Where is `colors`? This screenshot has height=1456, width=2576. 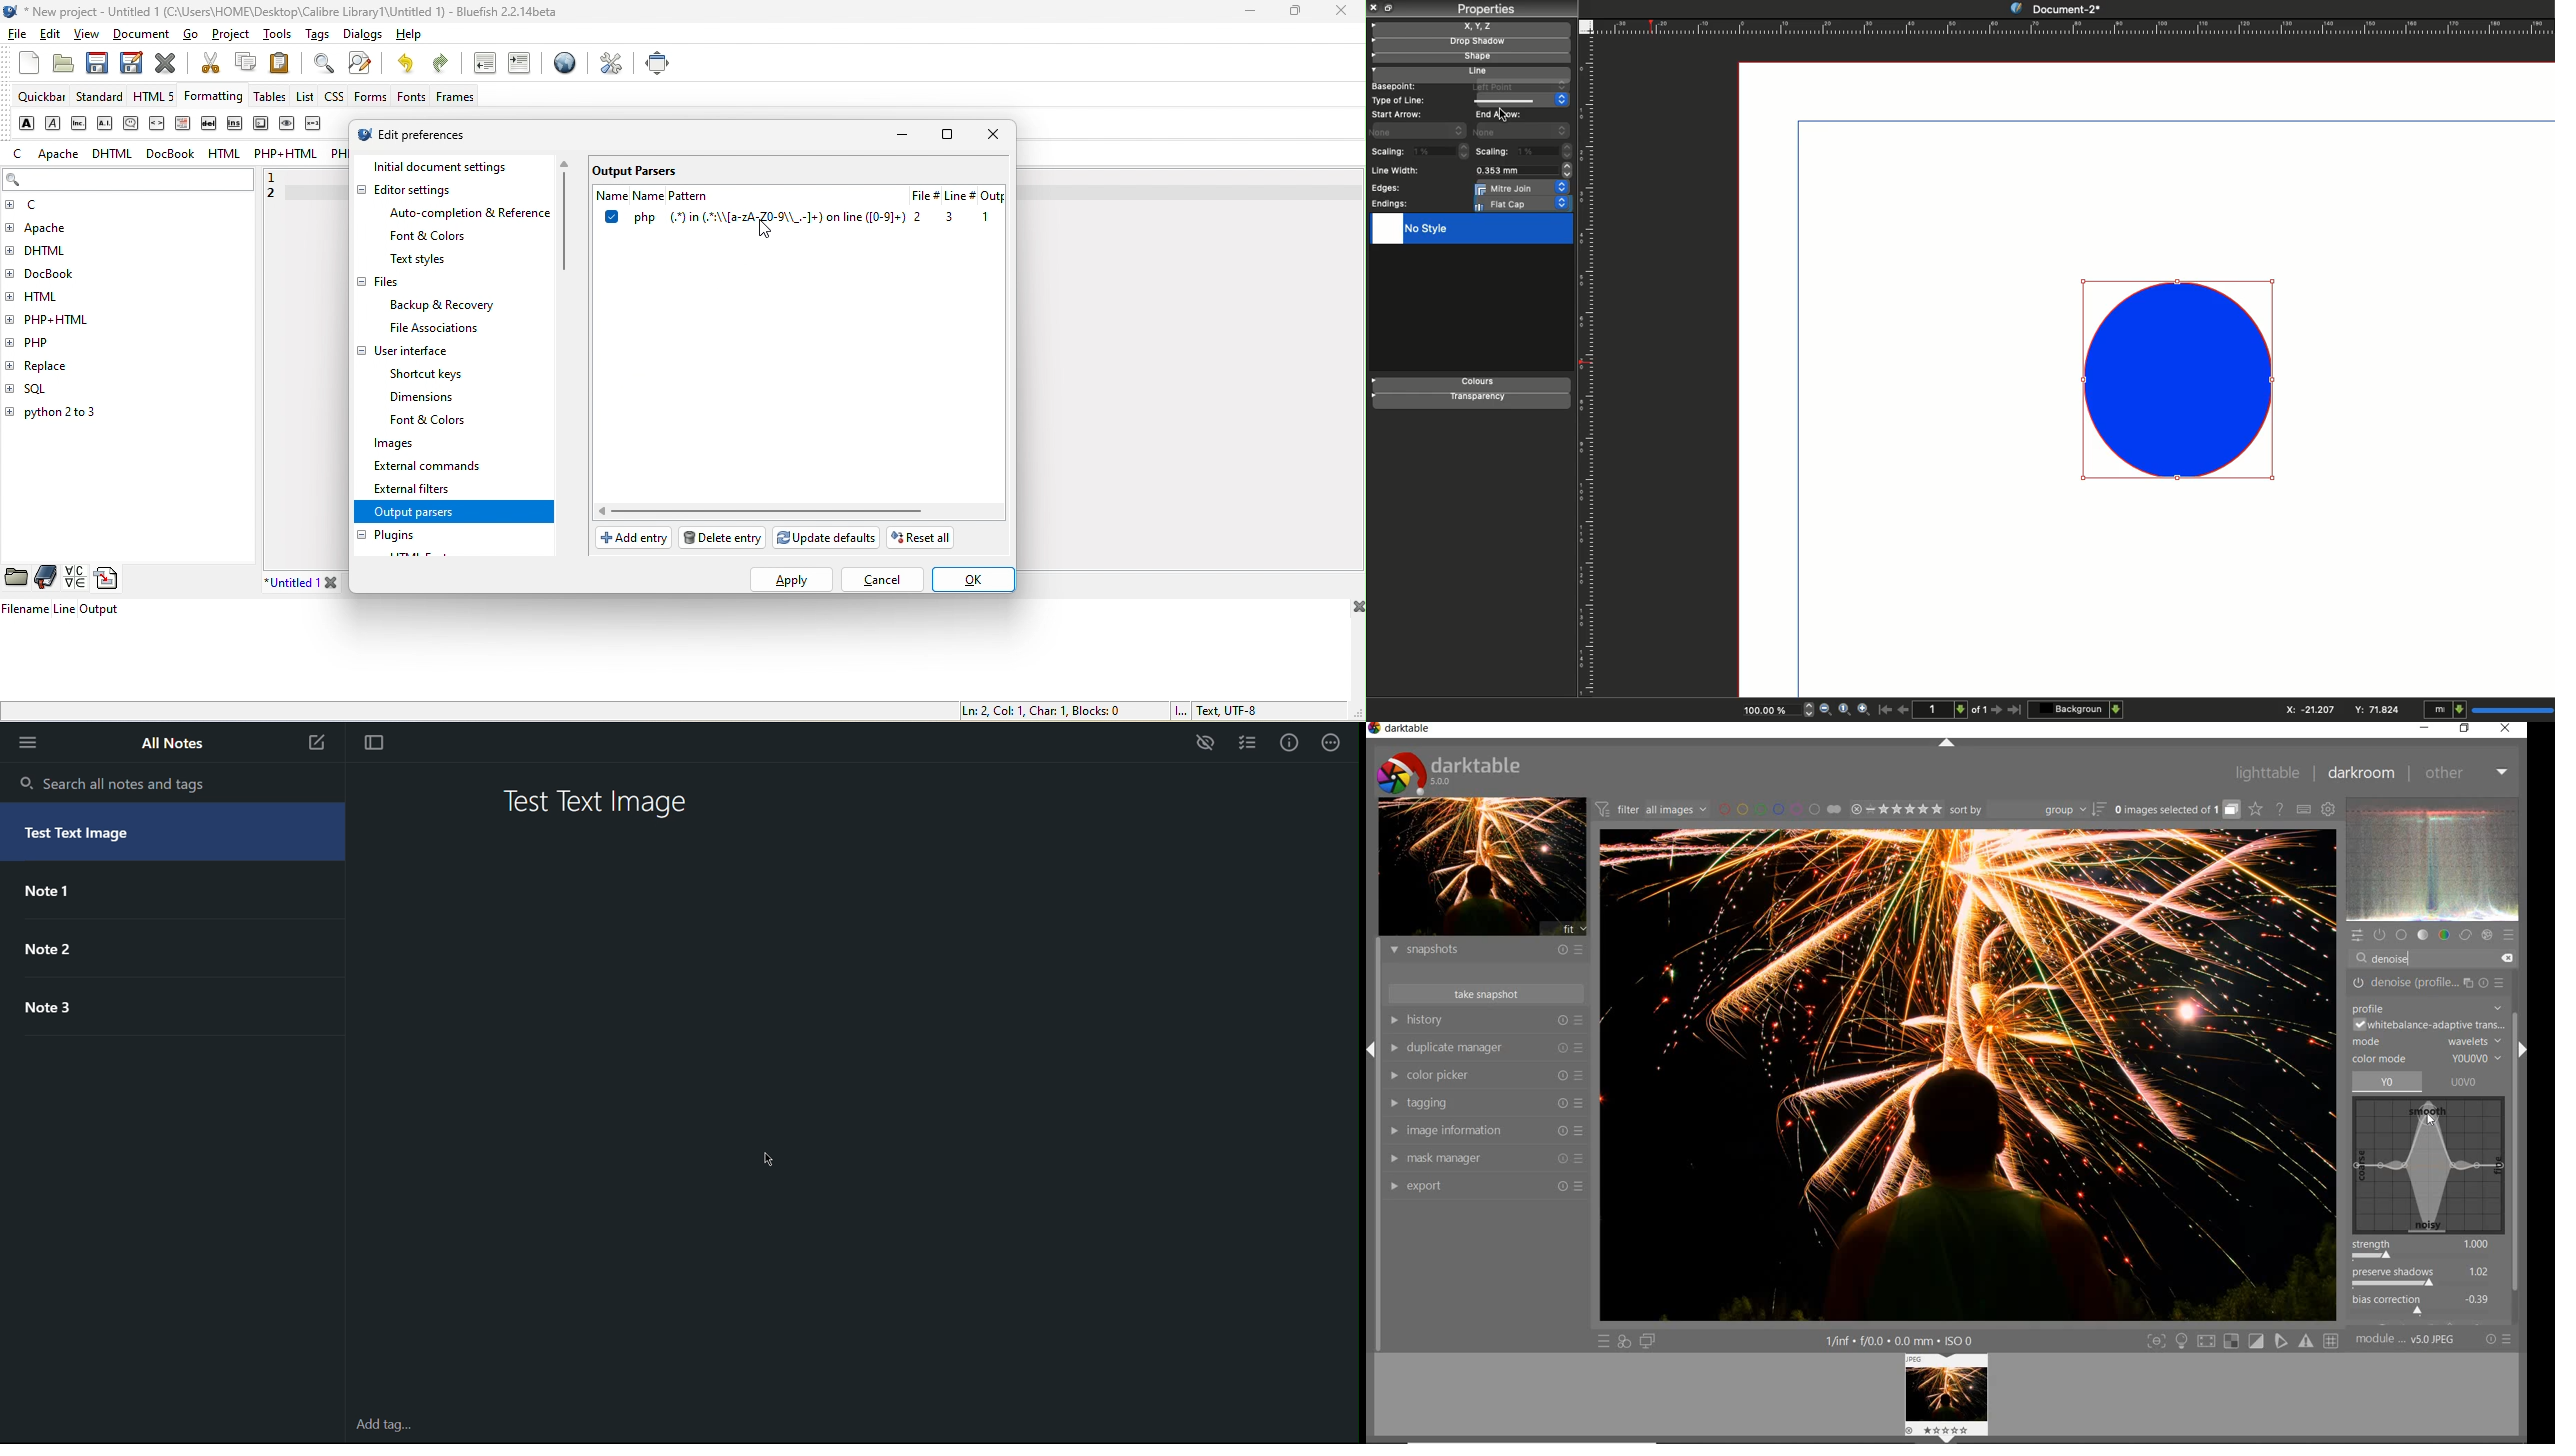 colors is located at coordinates (1473, 383).